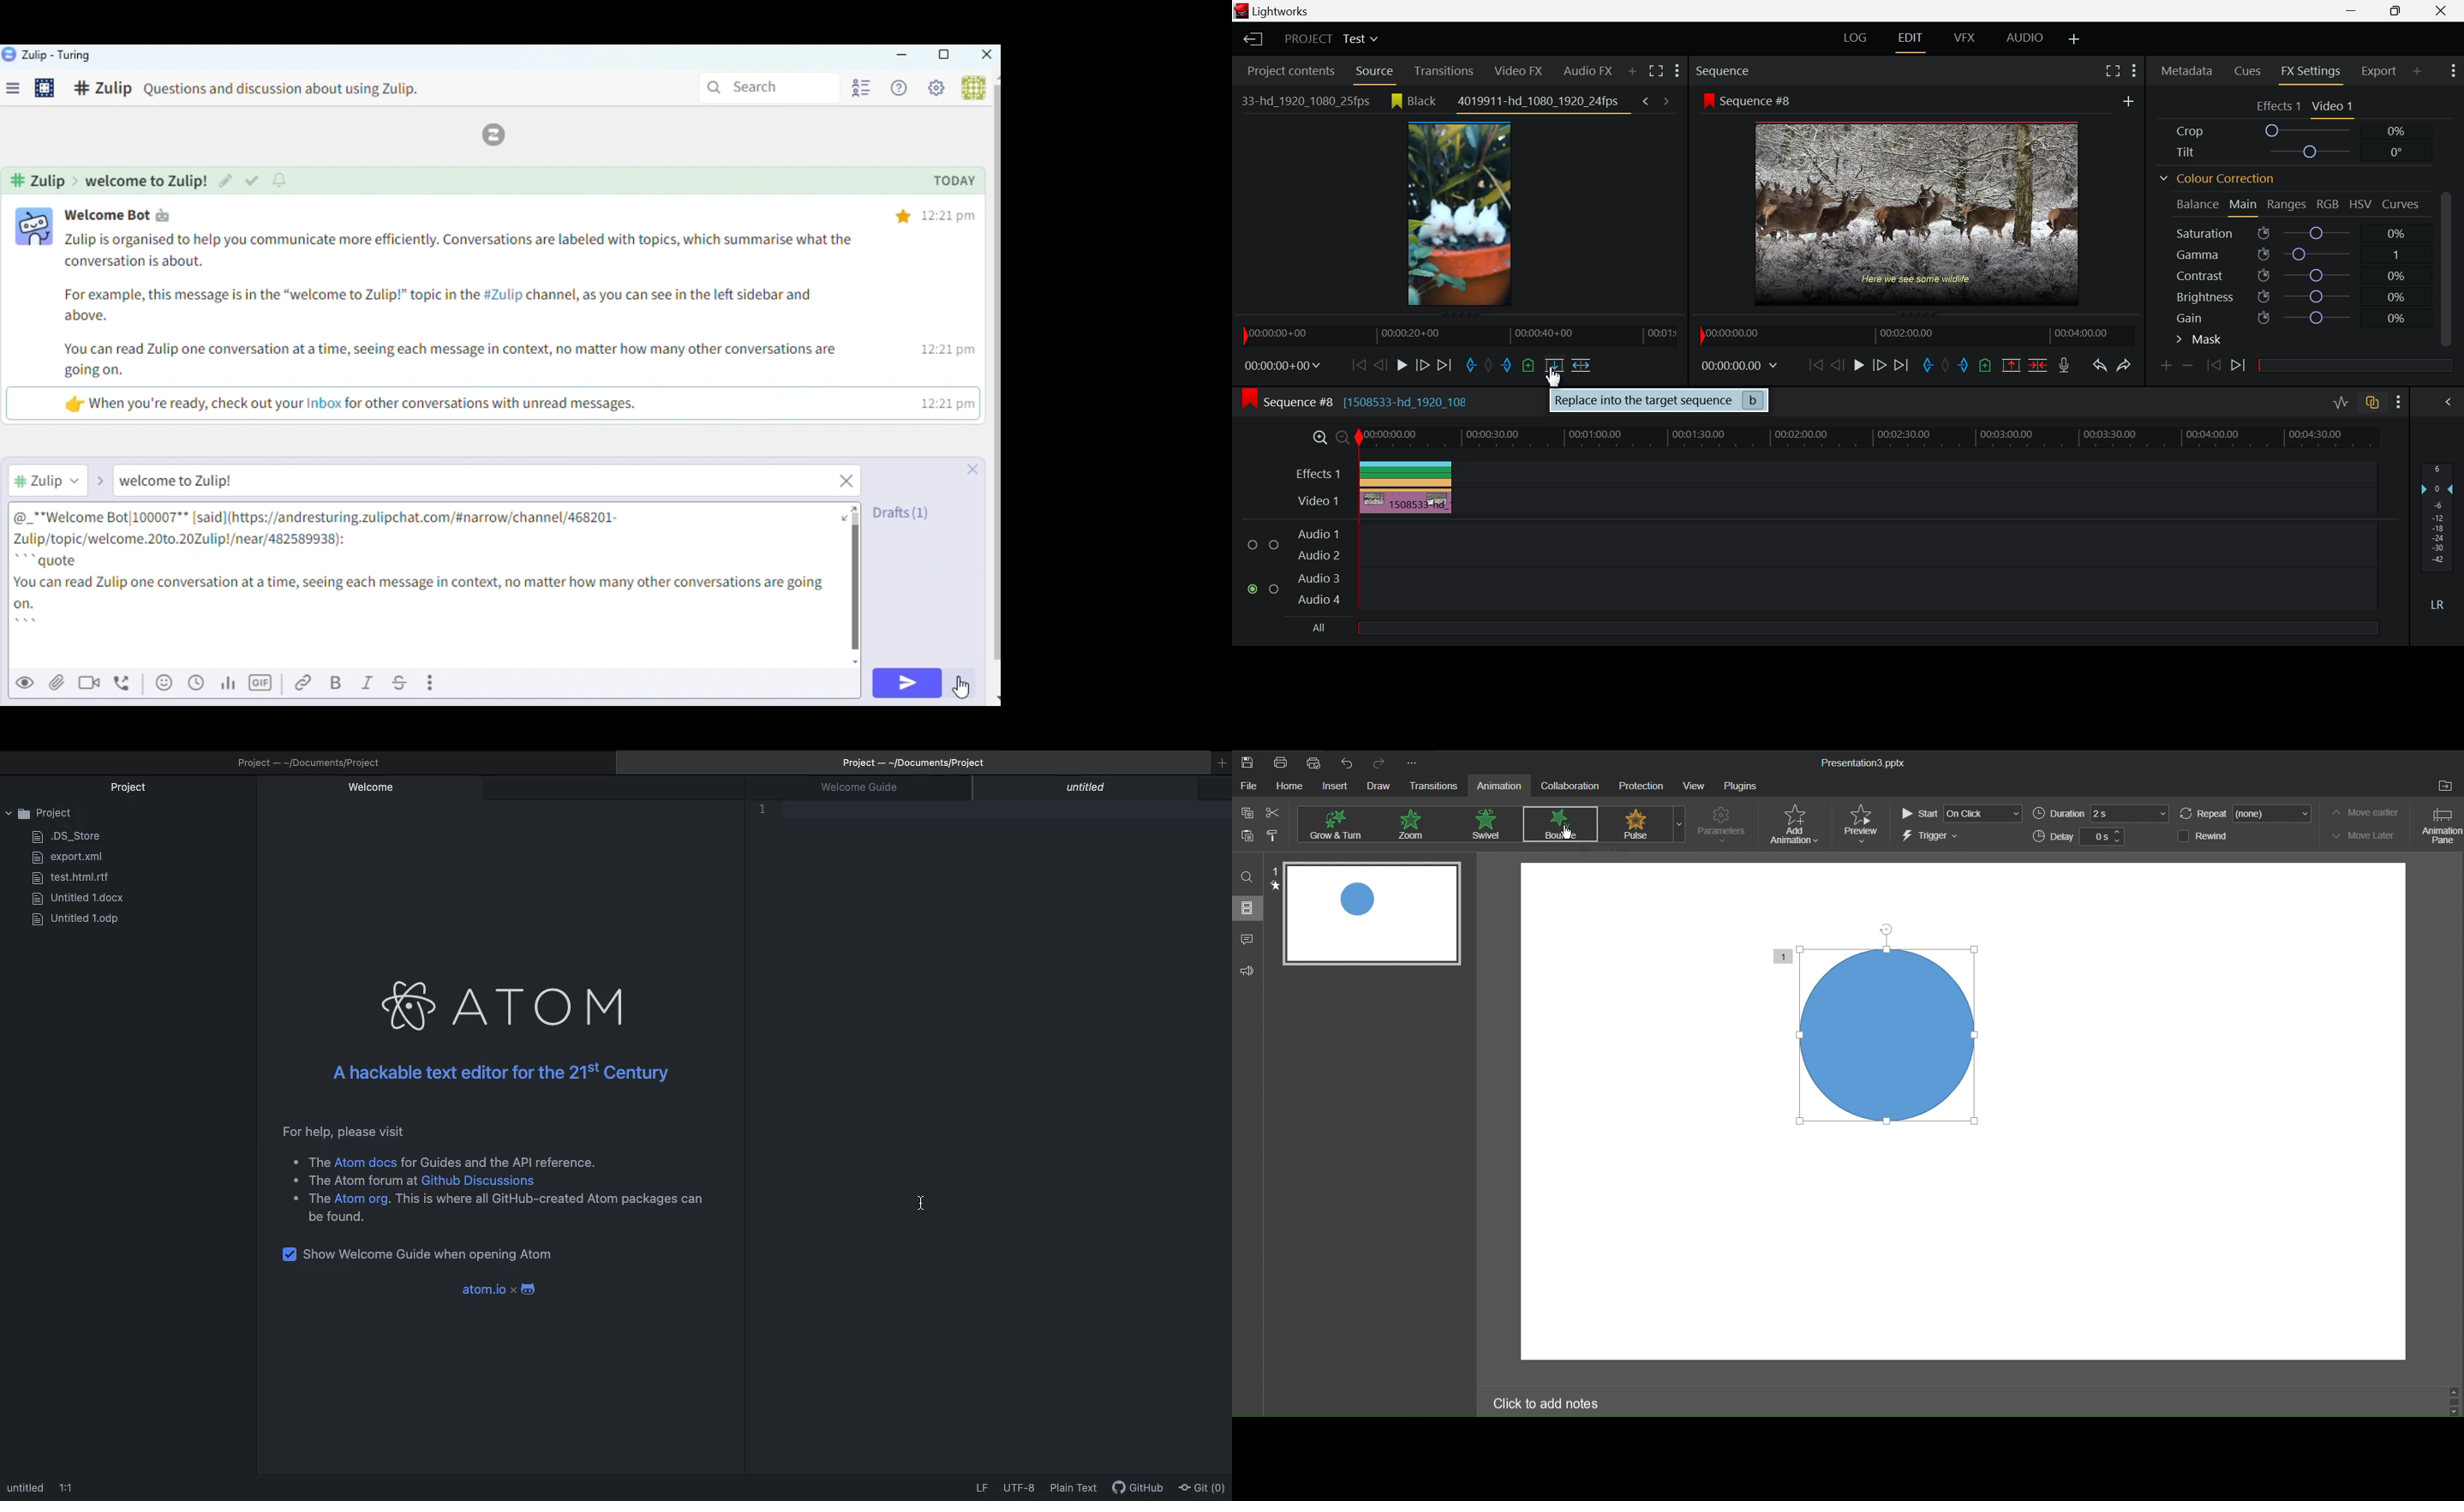 Image resolution: width=2464 pixels, height=1512 pixels. Describe the element at coordinates (1797, 826) in the screenshot. I see `Add Animation` at that location.